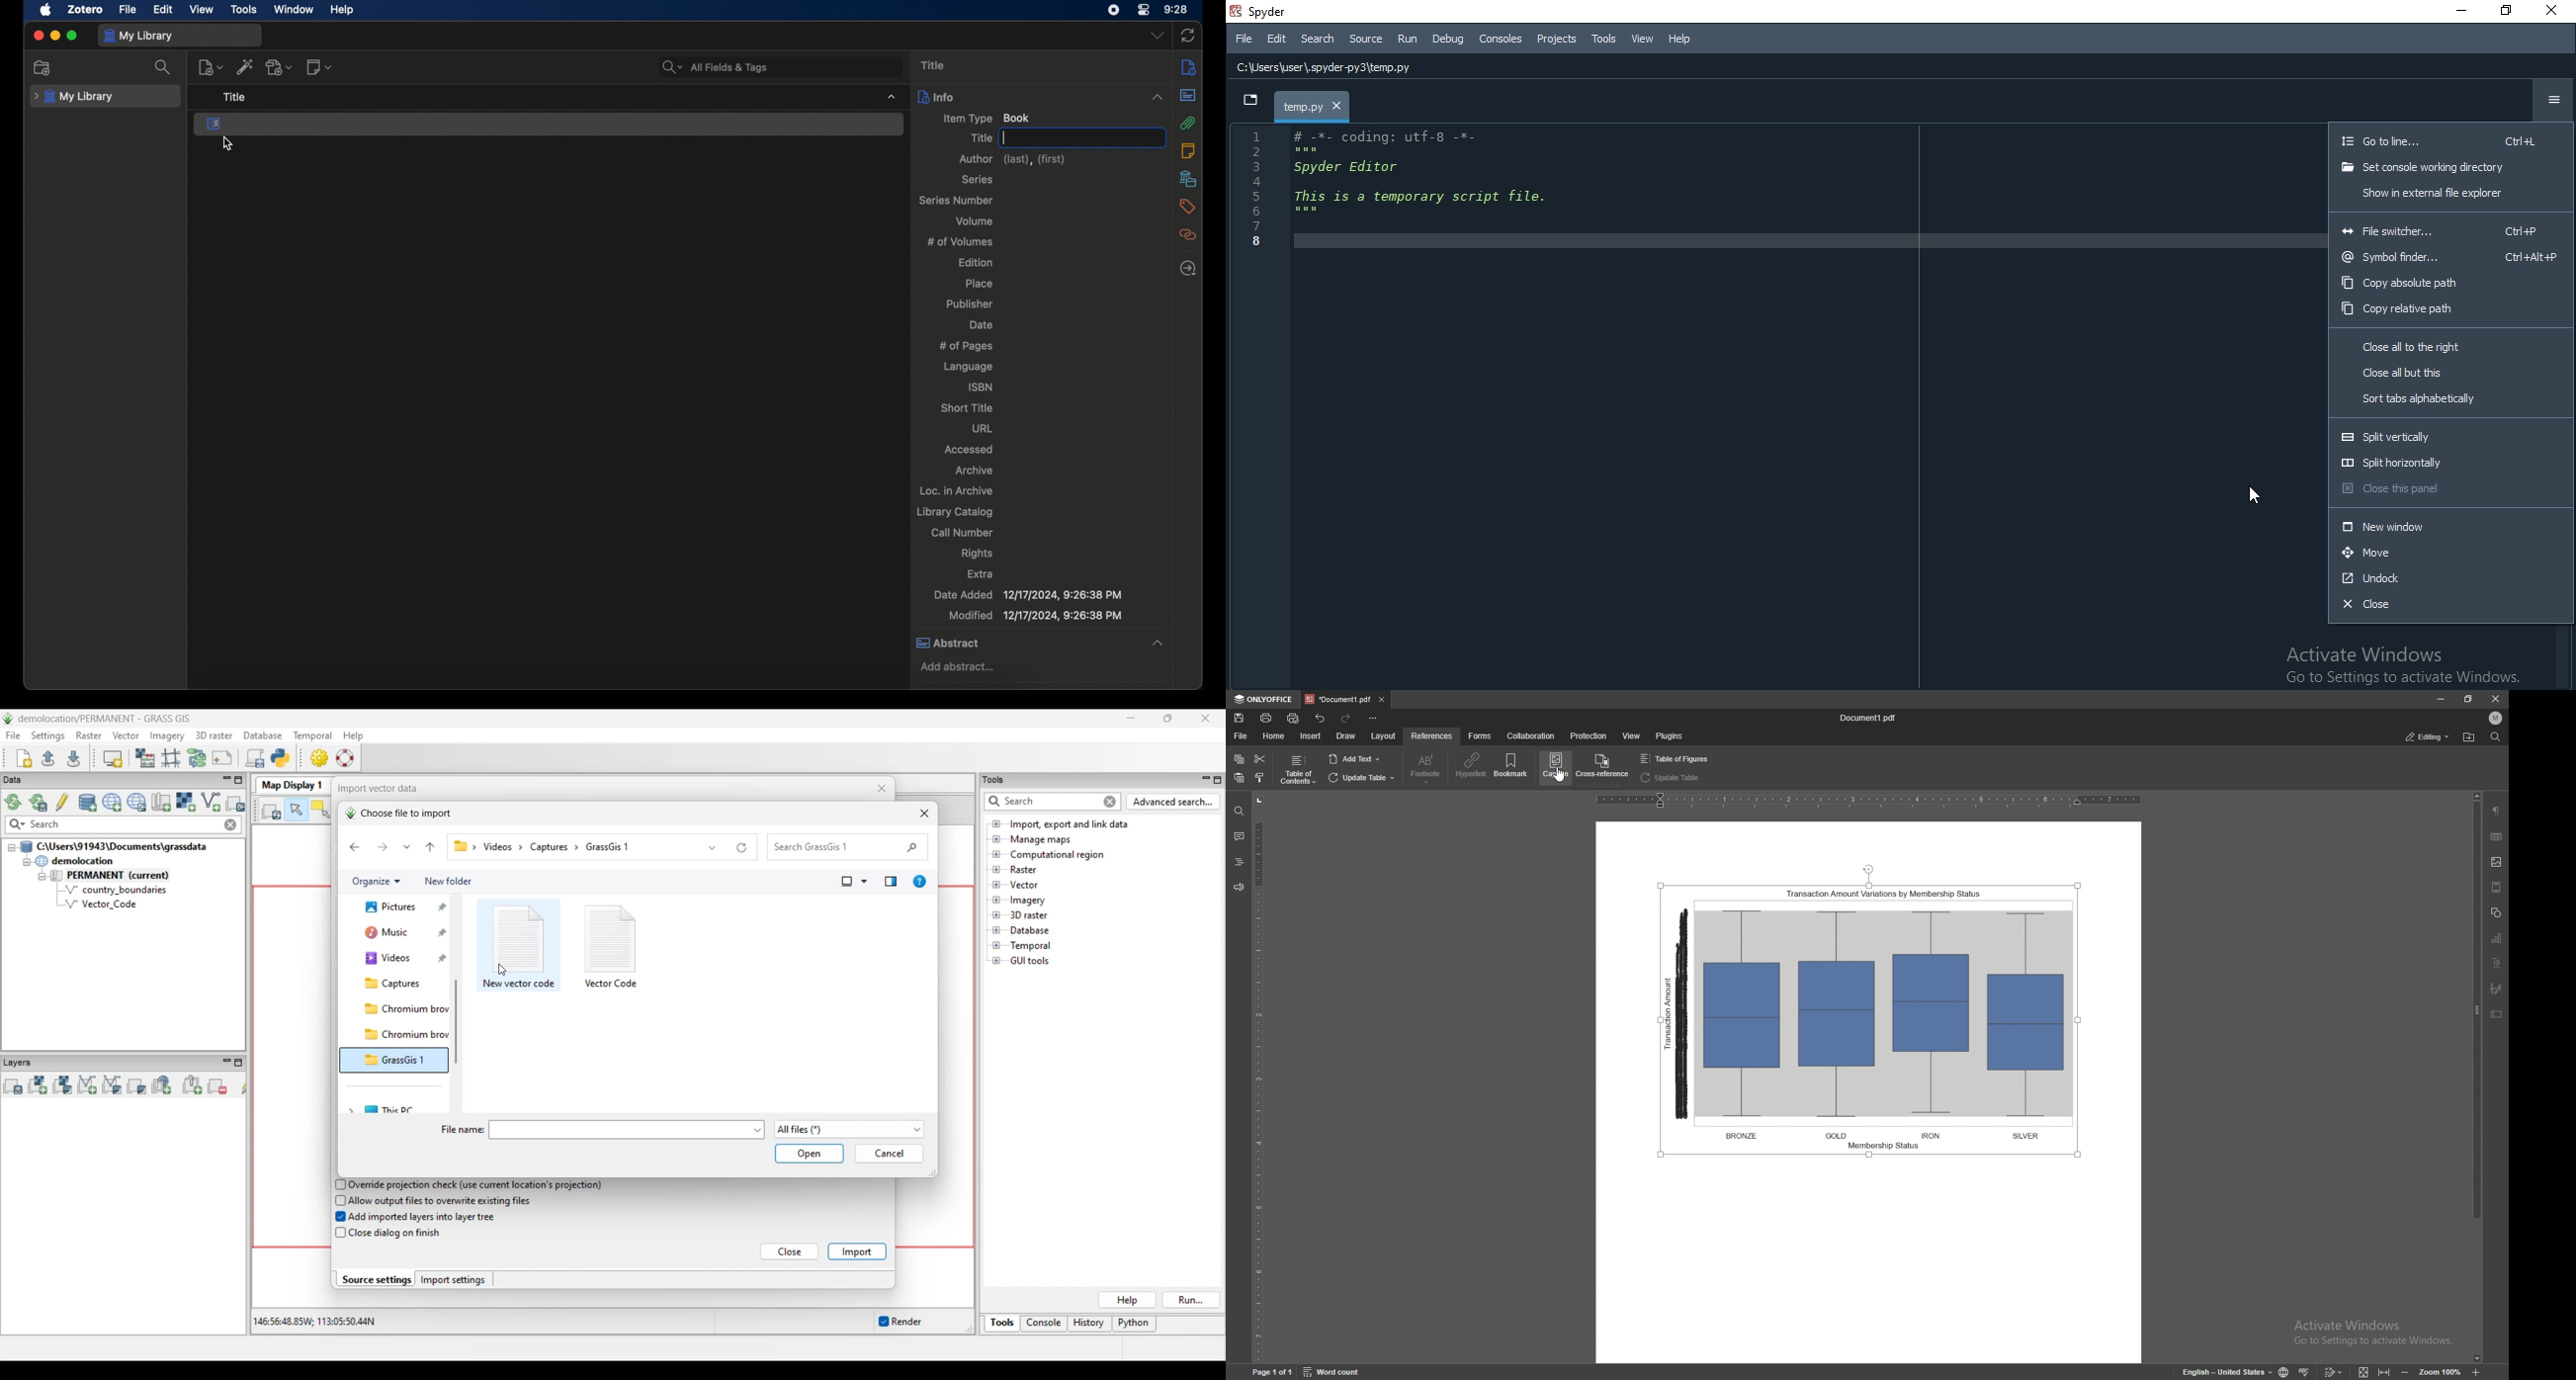 Image resolution: width=2576 pixels, height=1400 pixels. I want to click on zotero, so click(84, 10).